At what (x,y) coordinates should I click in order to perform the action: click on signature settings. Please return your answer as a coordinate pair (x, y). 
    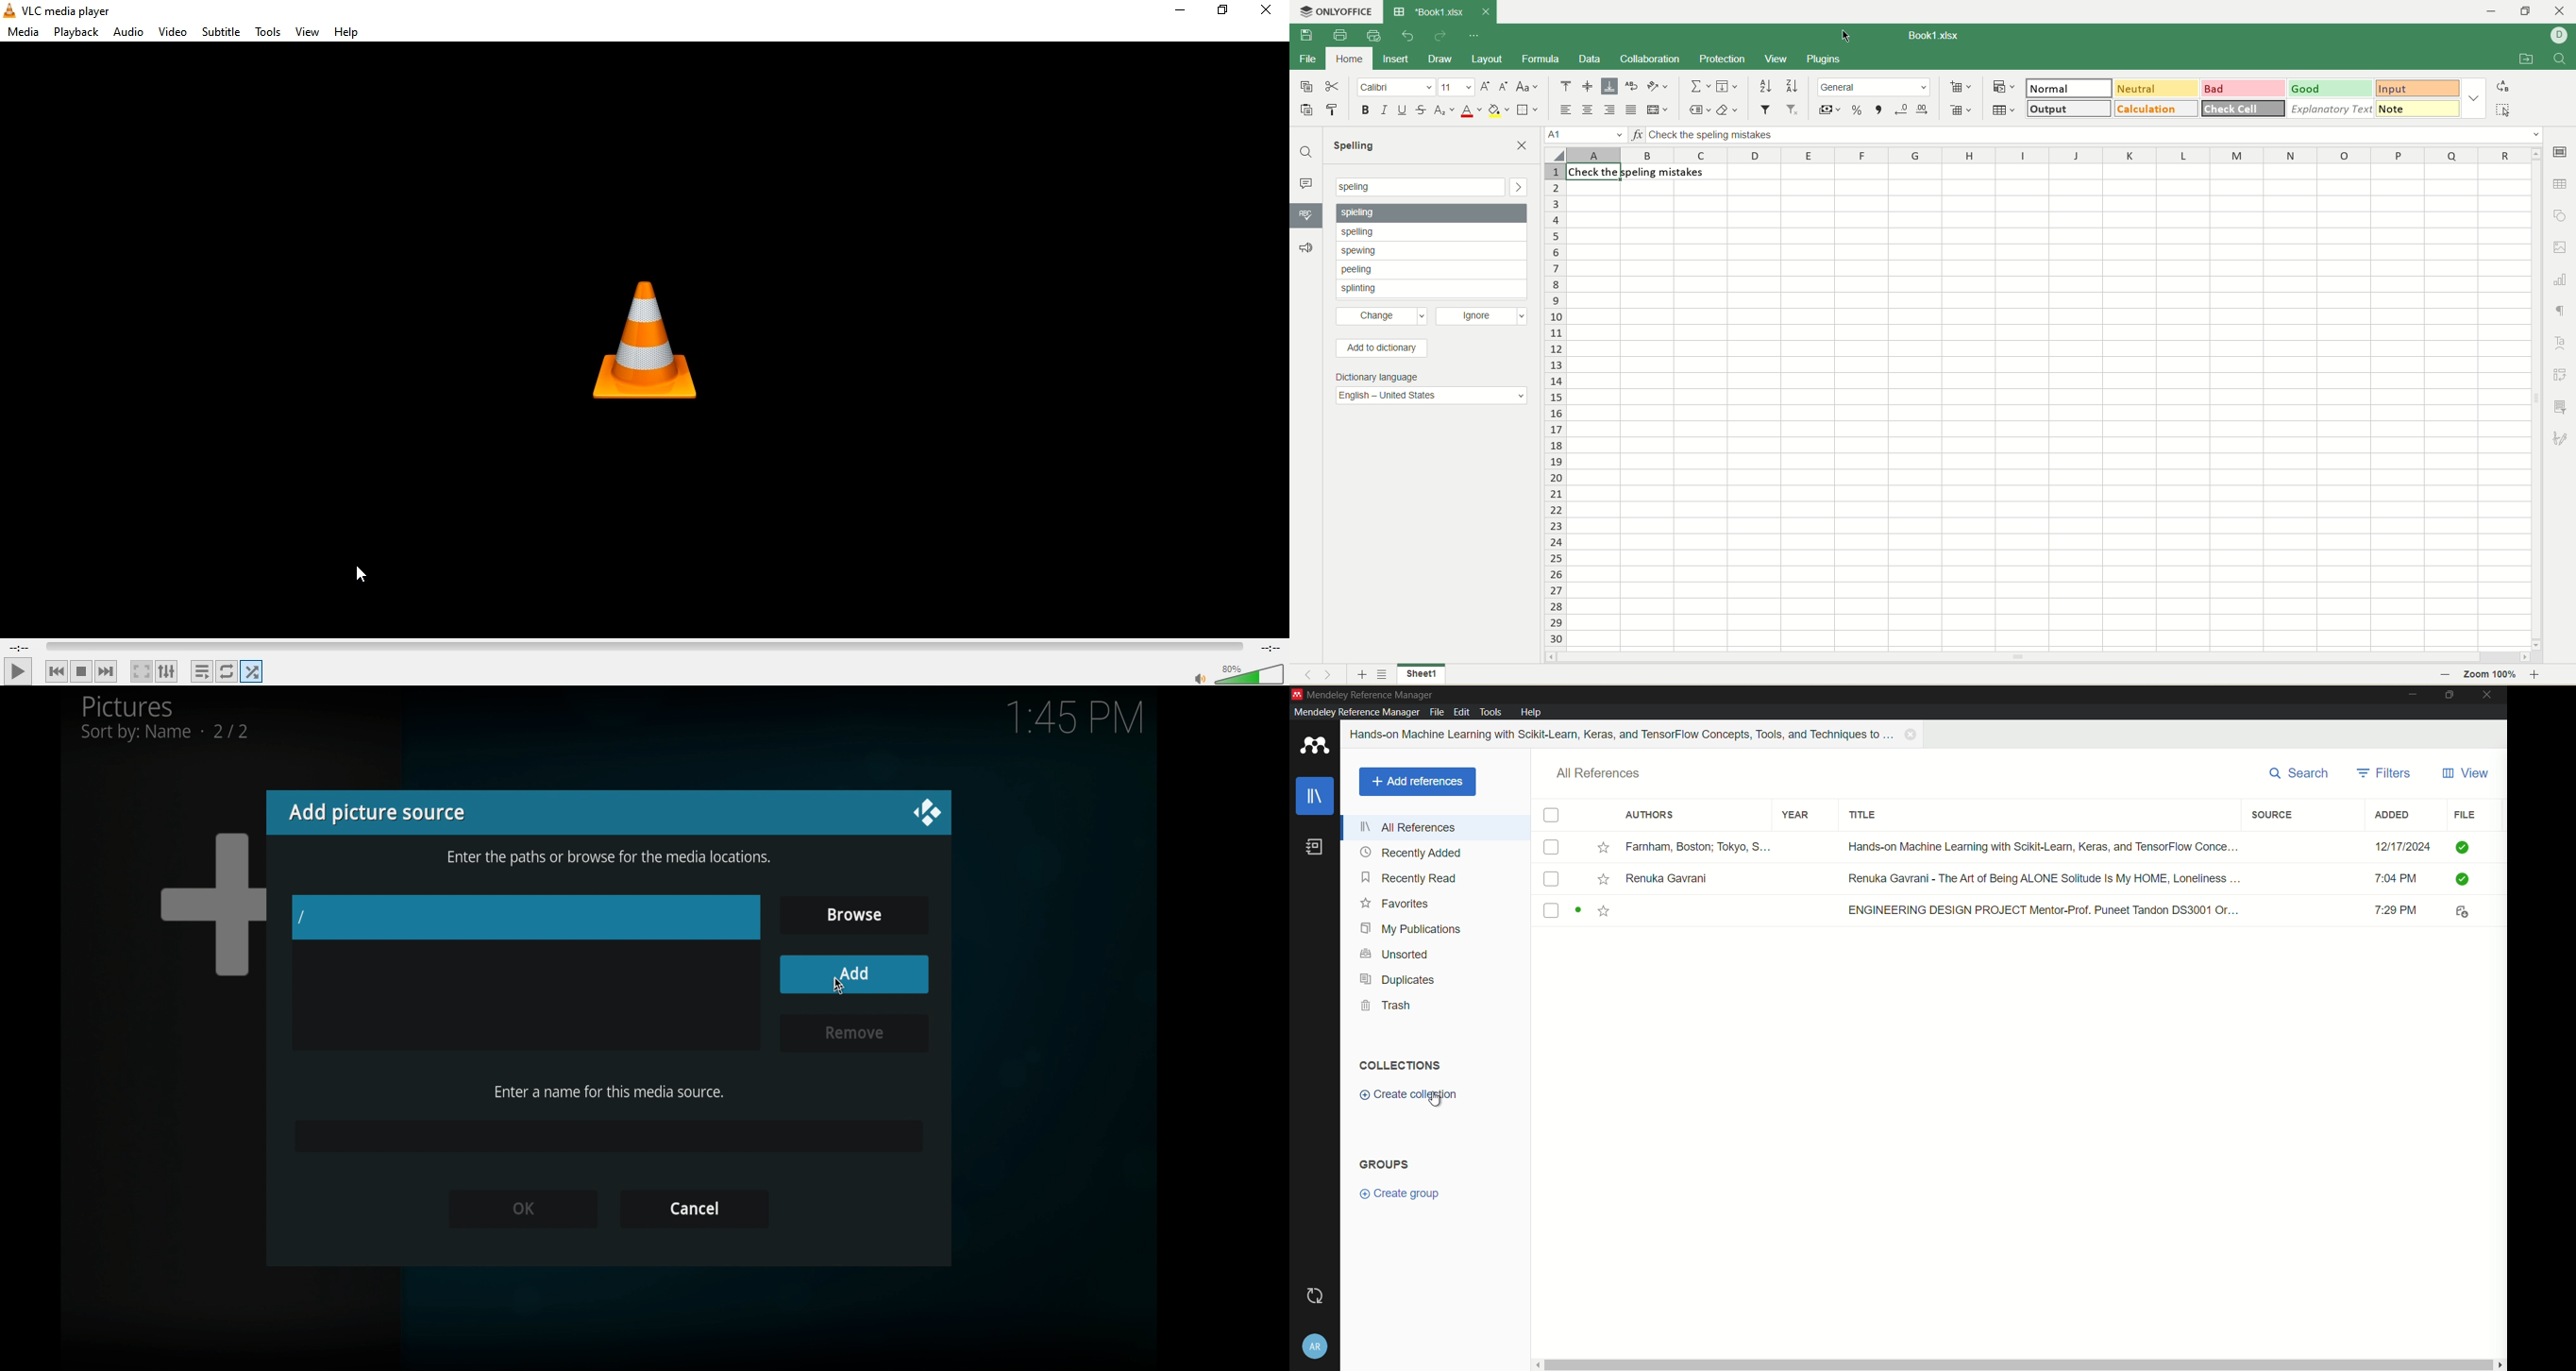
    Looking at the image, I should click on (2563, 436).